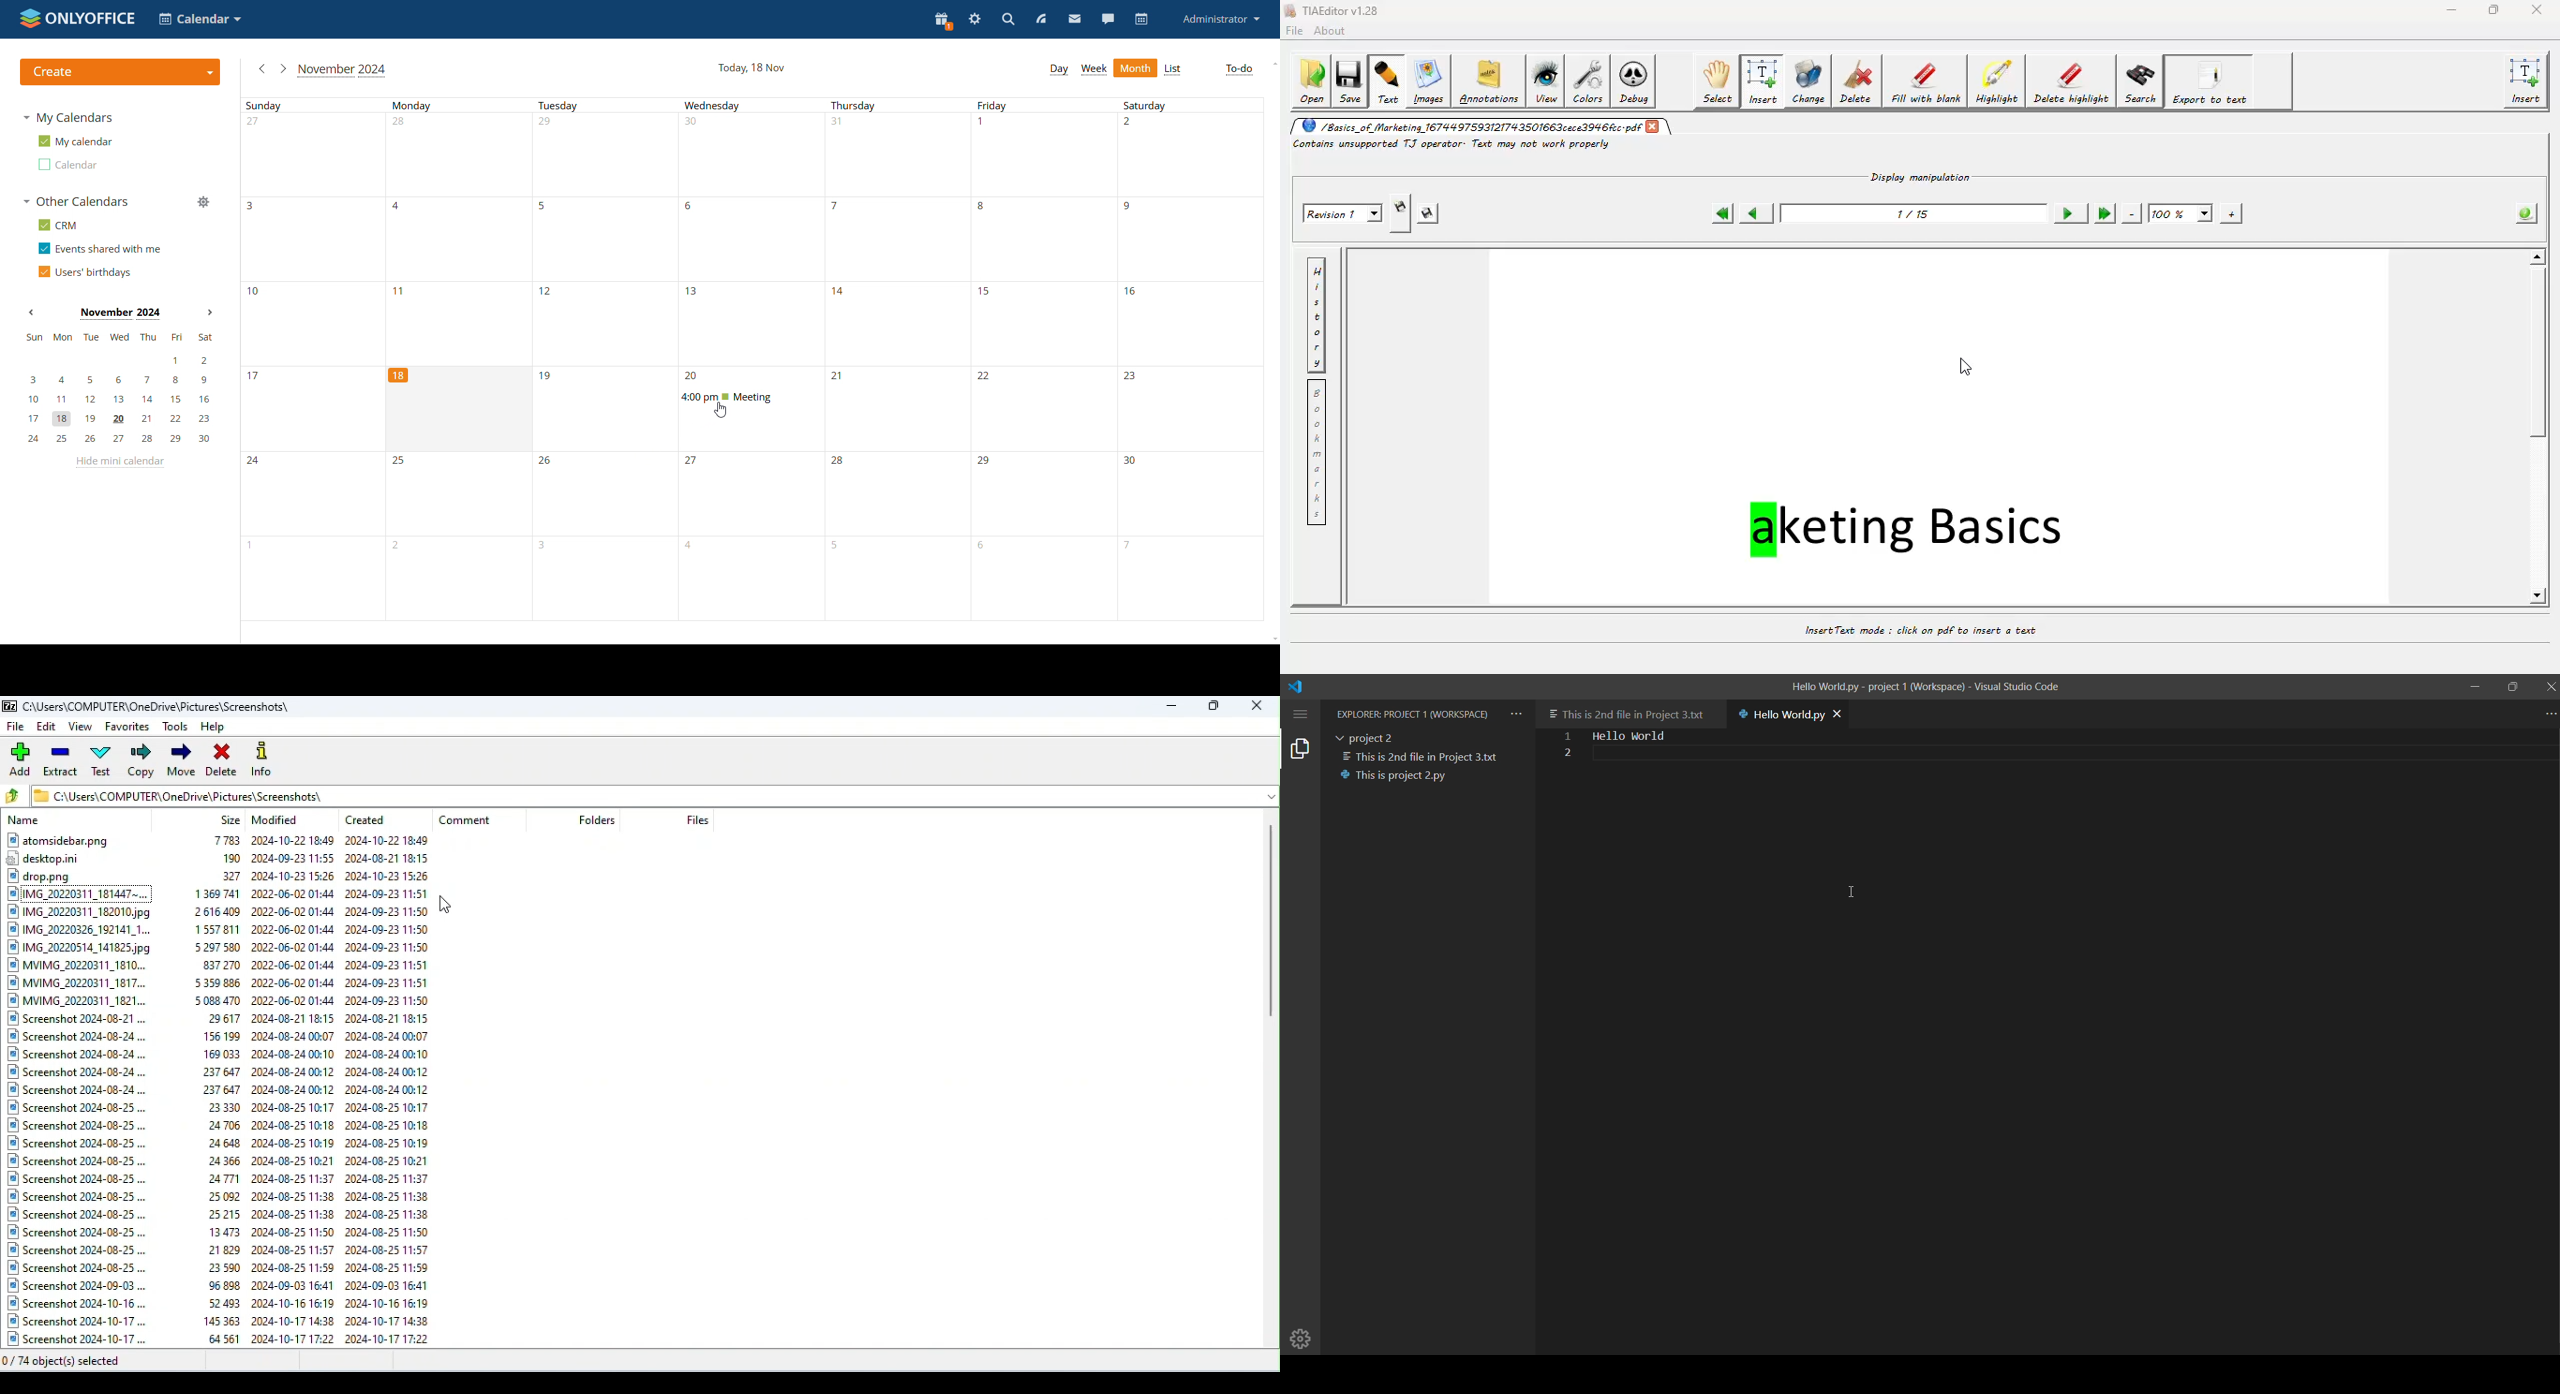  What do you see at coordinates (372, 816) in the screenshot?
I see `Created` at bounding box center [372, 816].